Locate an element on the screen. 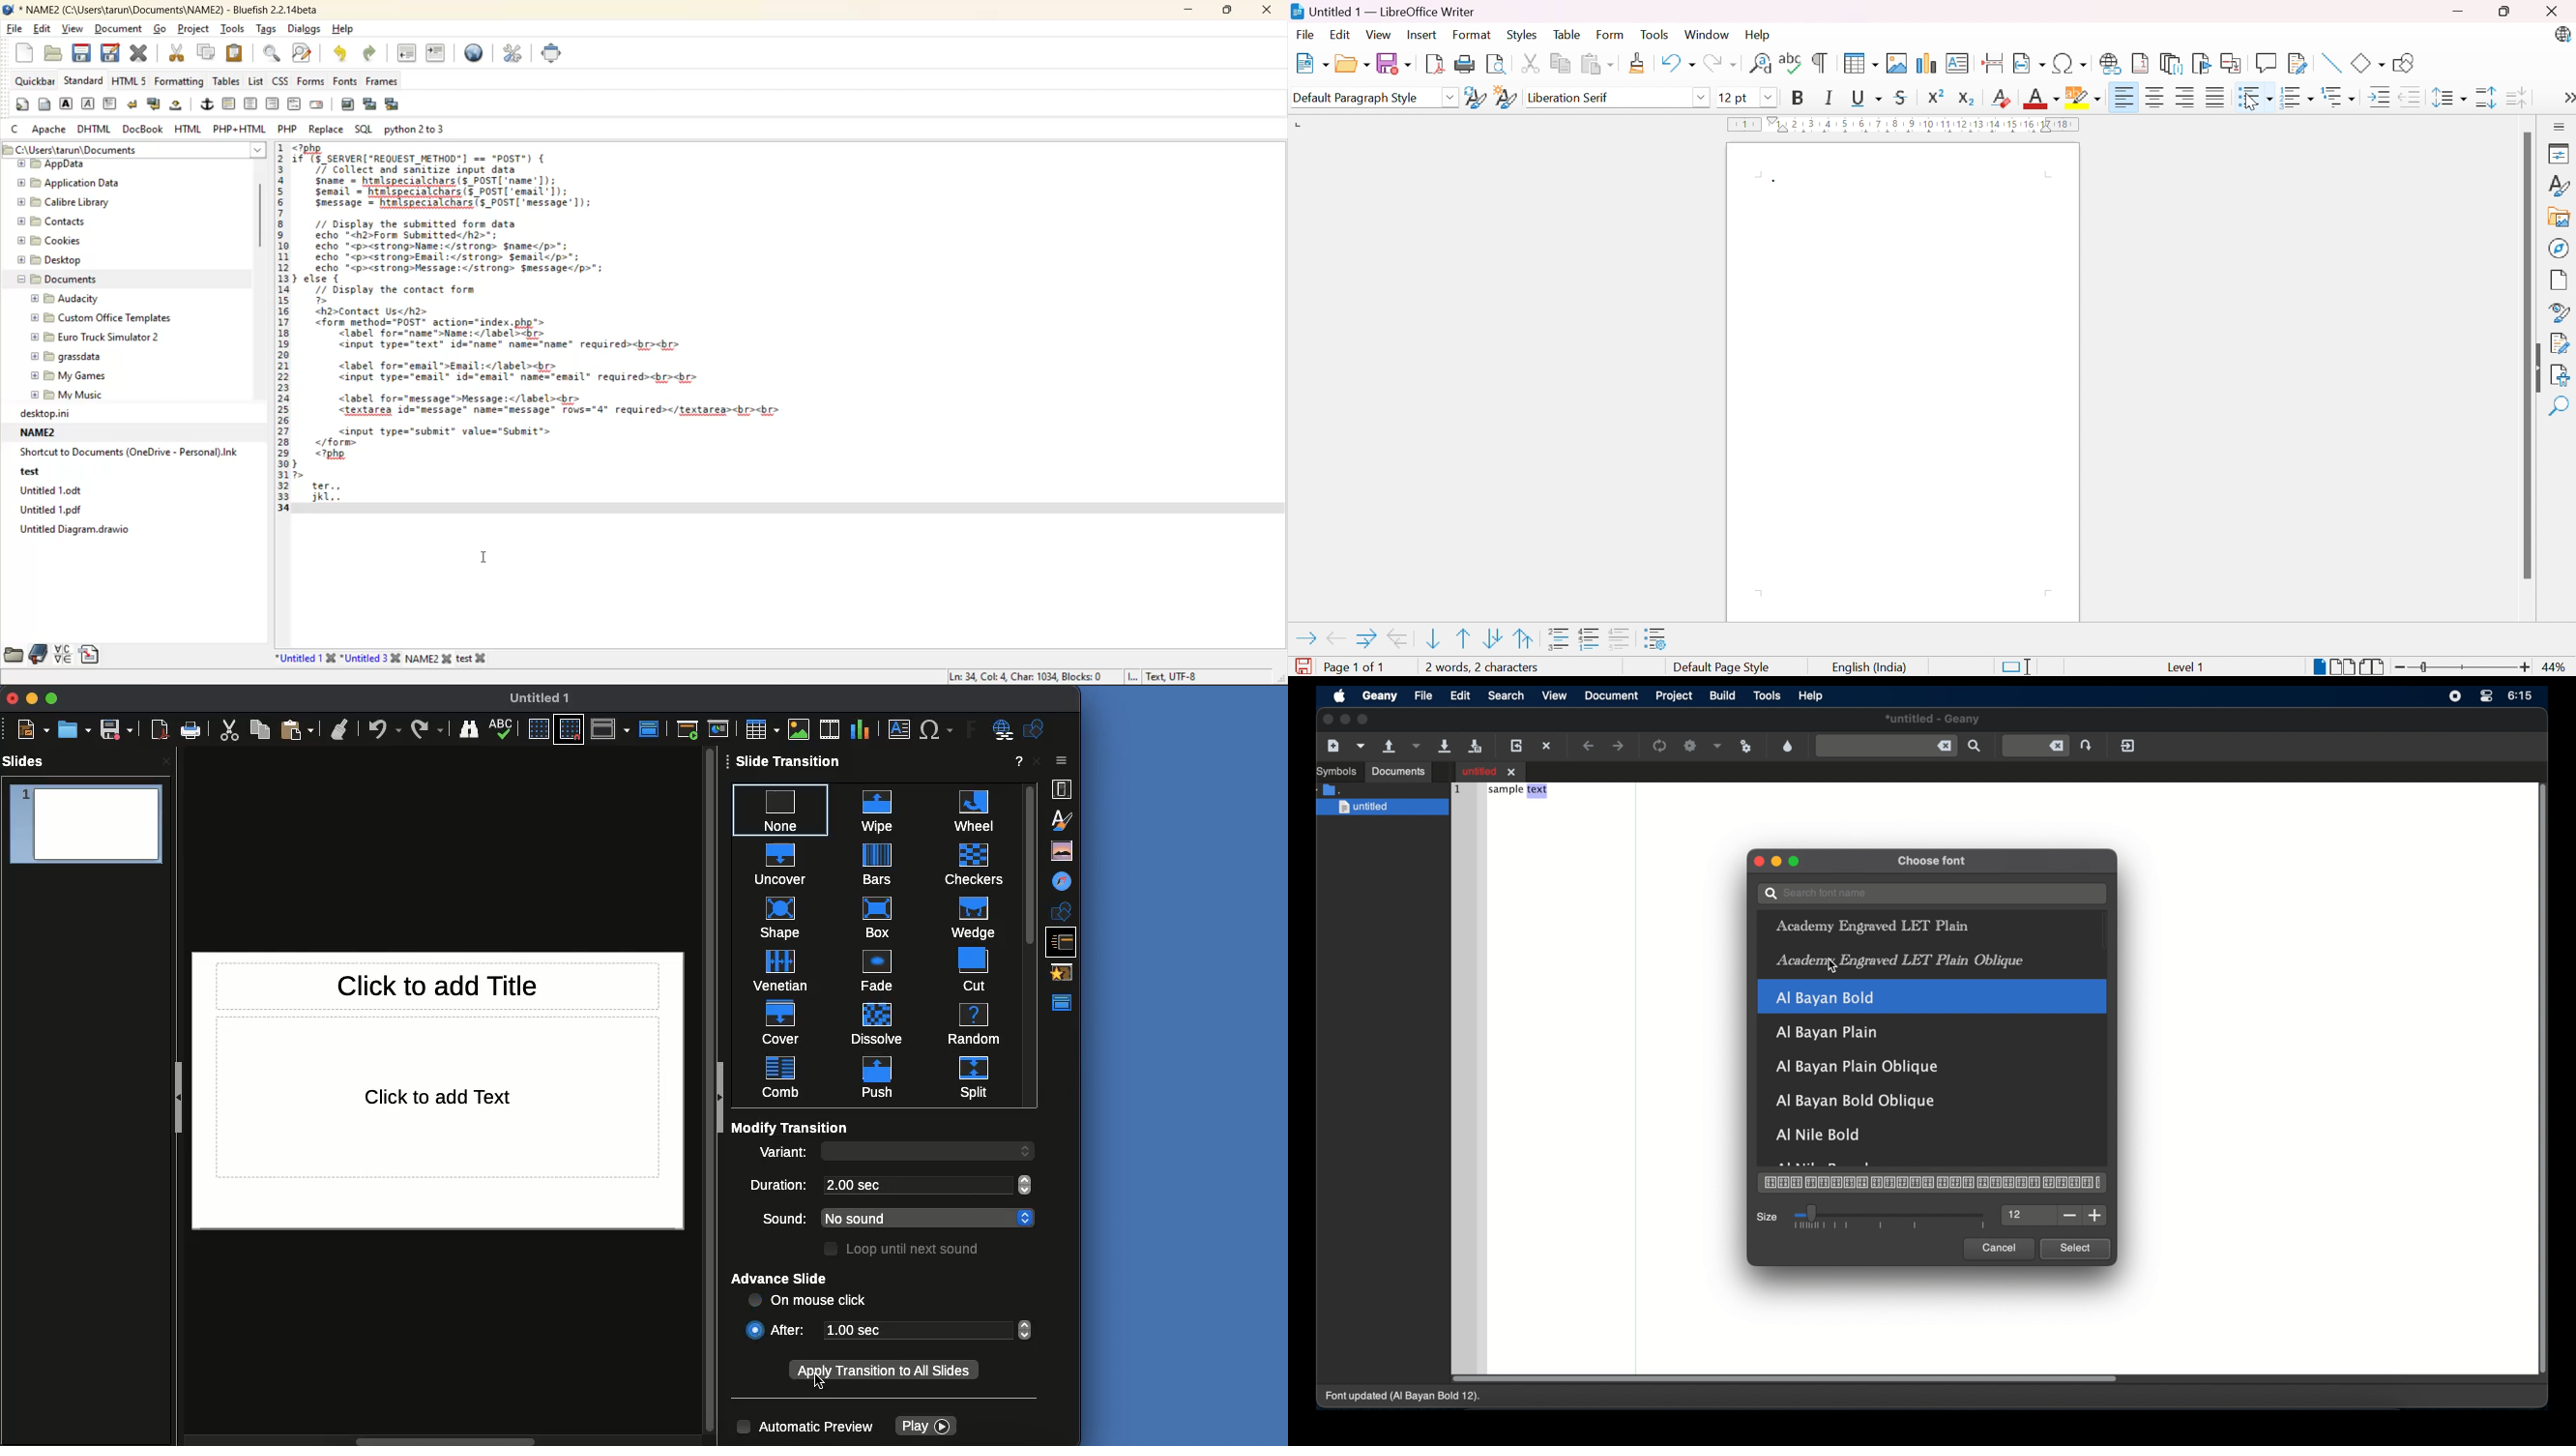 This screenshot has height=1456, width=2576. Find and replace is located at coordinates (1759, 64).